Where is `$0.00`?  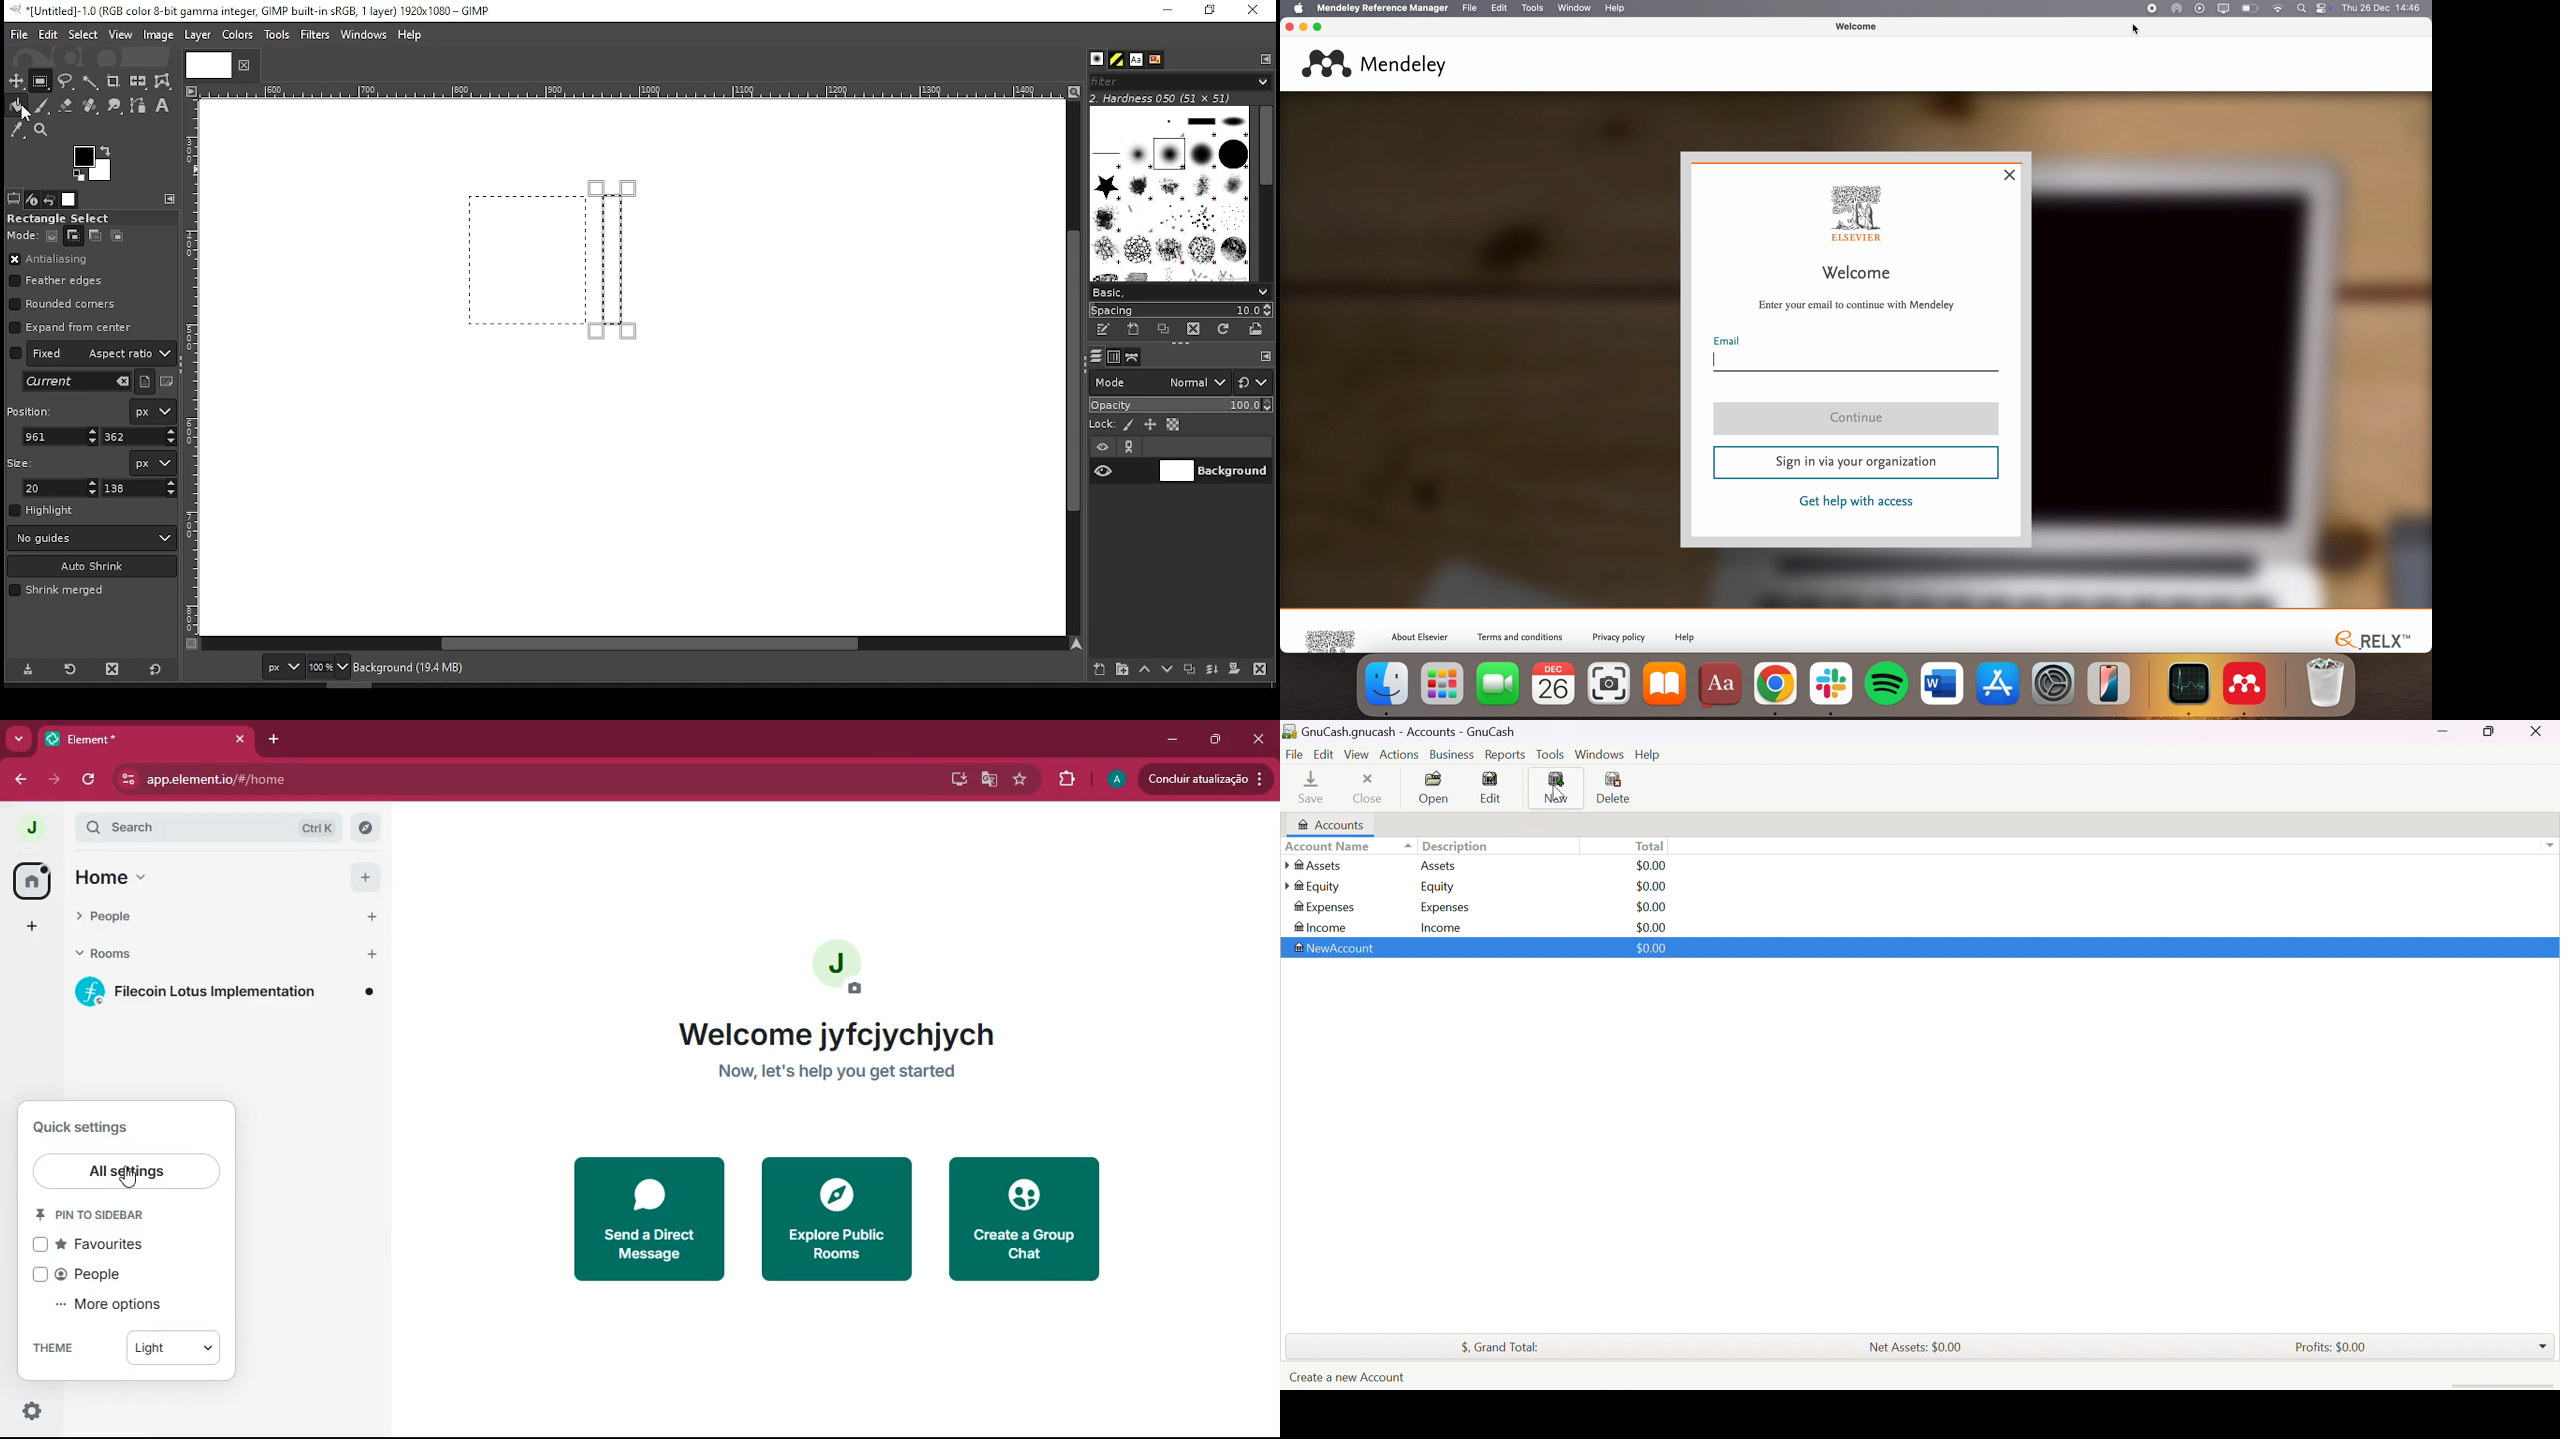
$0.00 is located at coordinates (1651, 949).